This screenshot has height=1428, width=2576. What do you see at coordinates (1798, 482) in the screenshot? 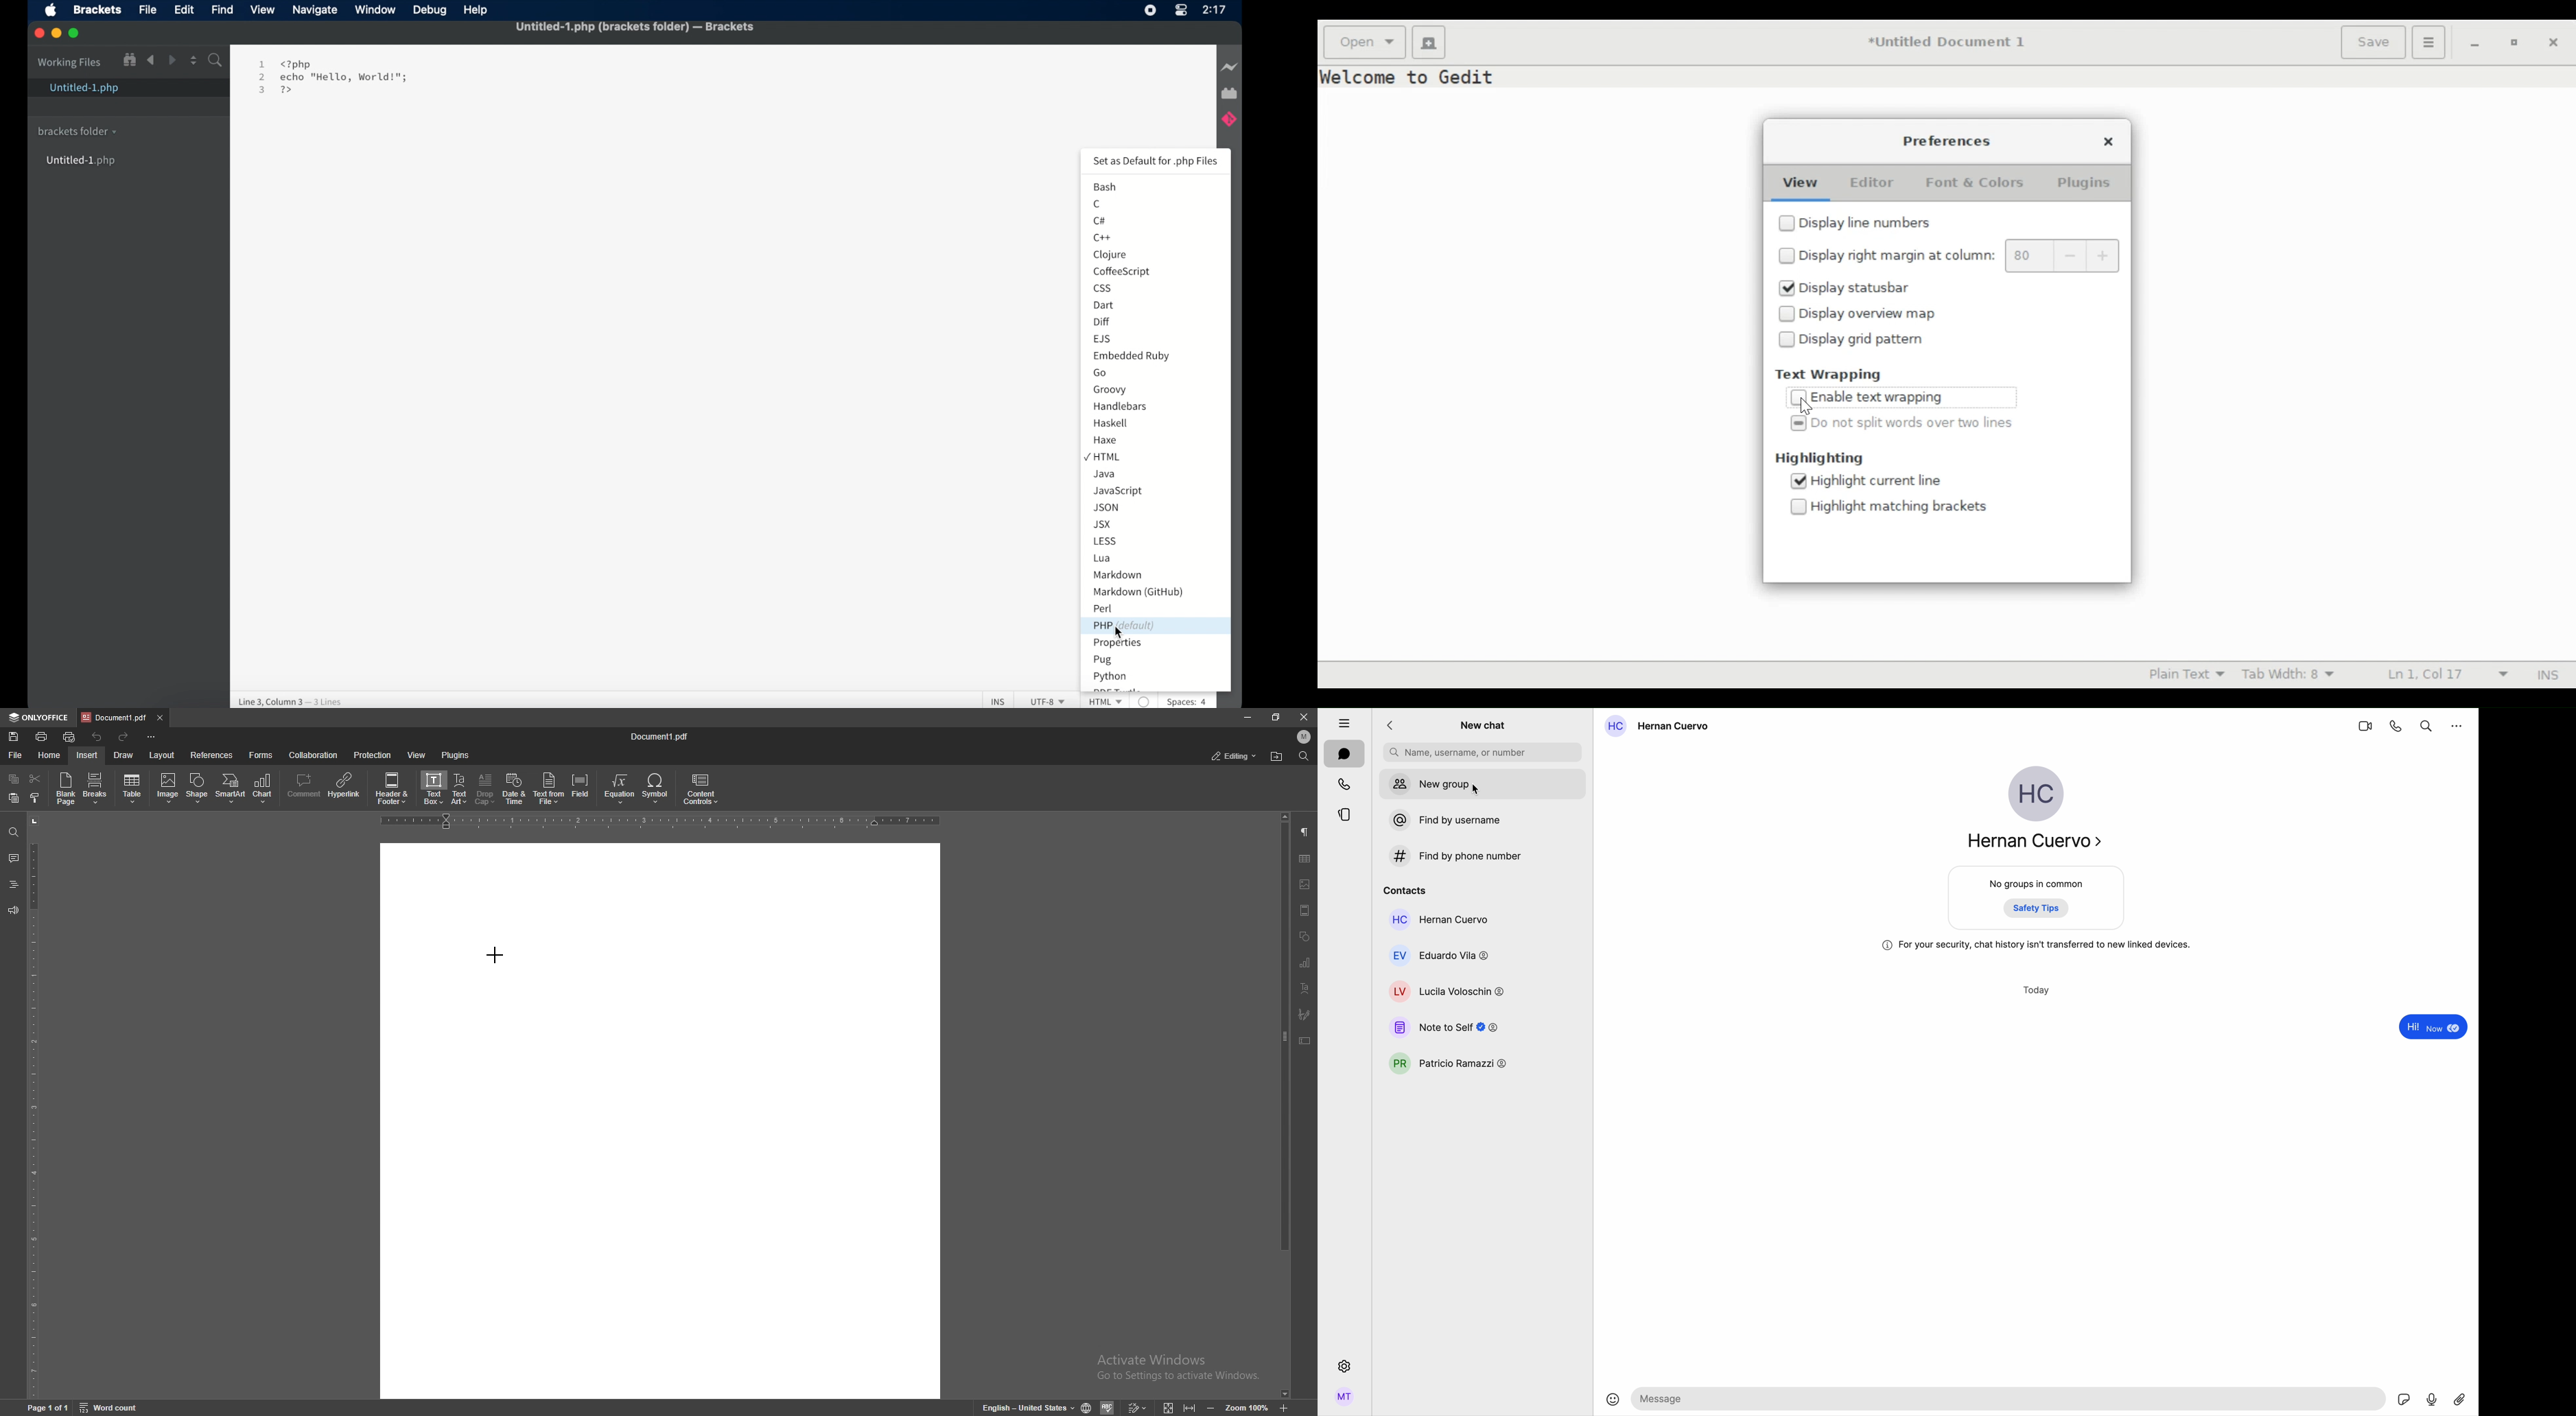
I see `checked checkbox` at bounding box center [1798, 482].